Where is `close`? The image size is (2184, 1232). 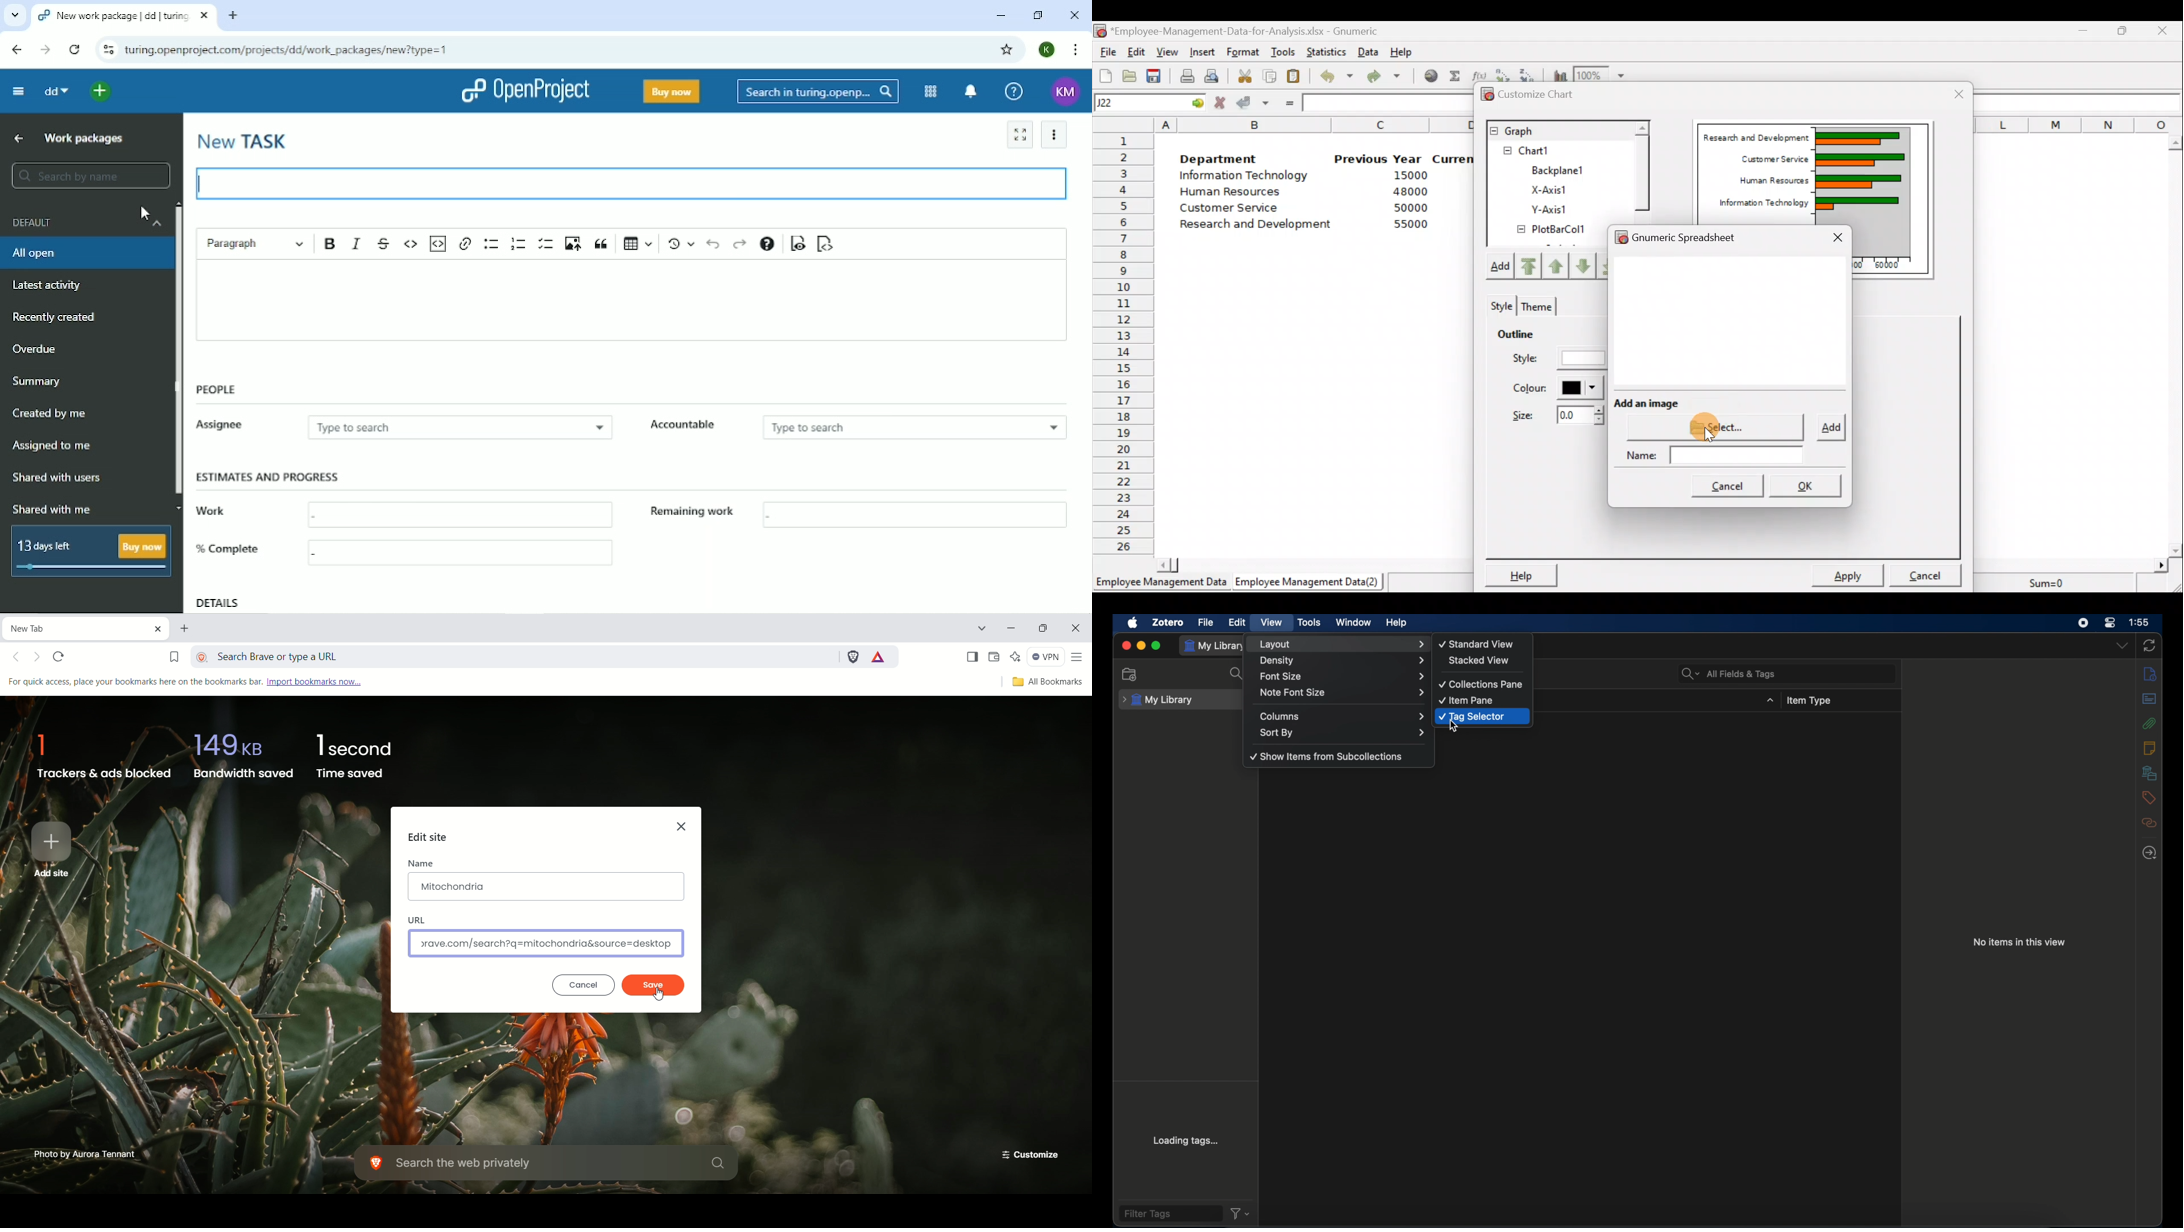 close is located at coordinates (1126, 646).